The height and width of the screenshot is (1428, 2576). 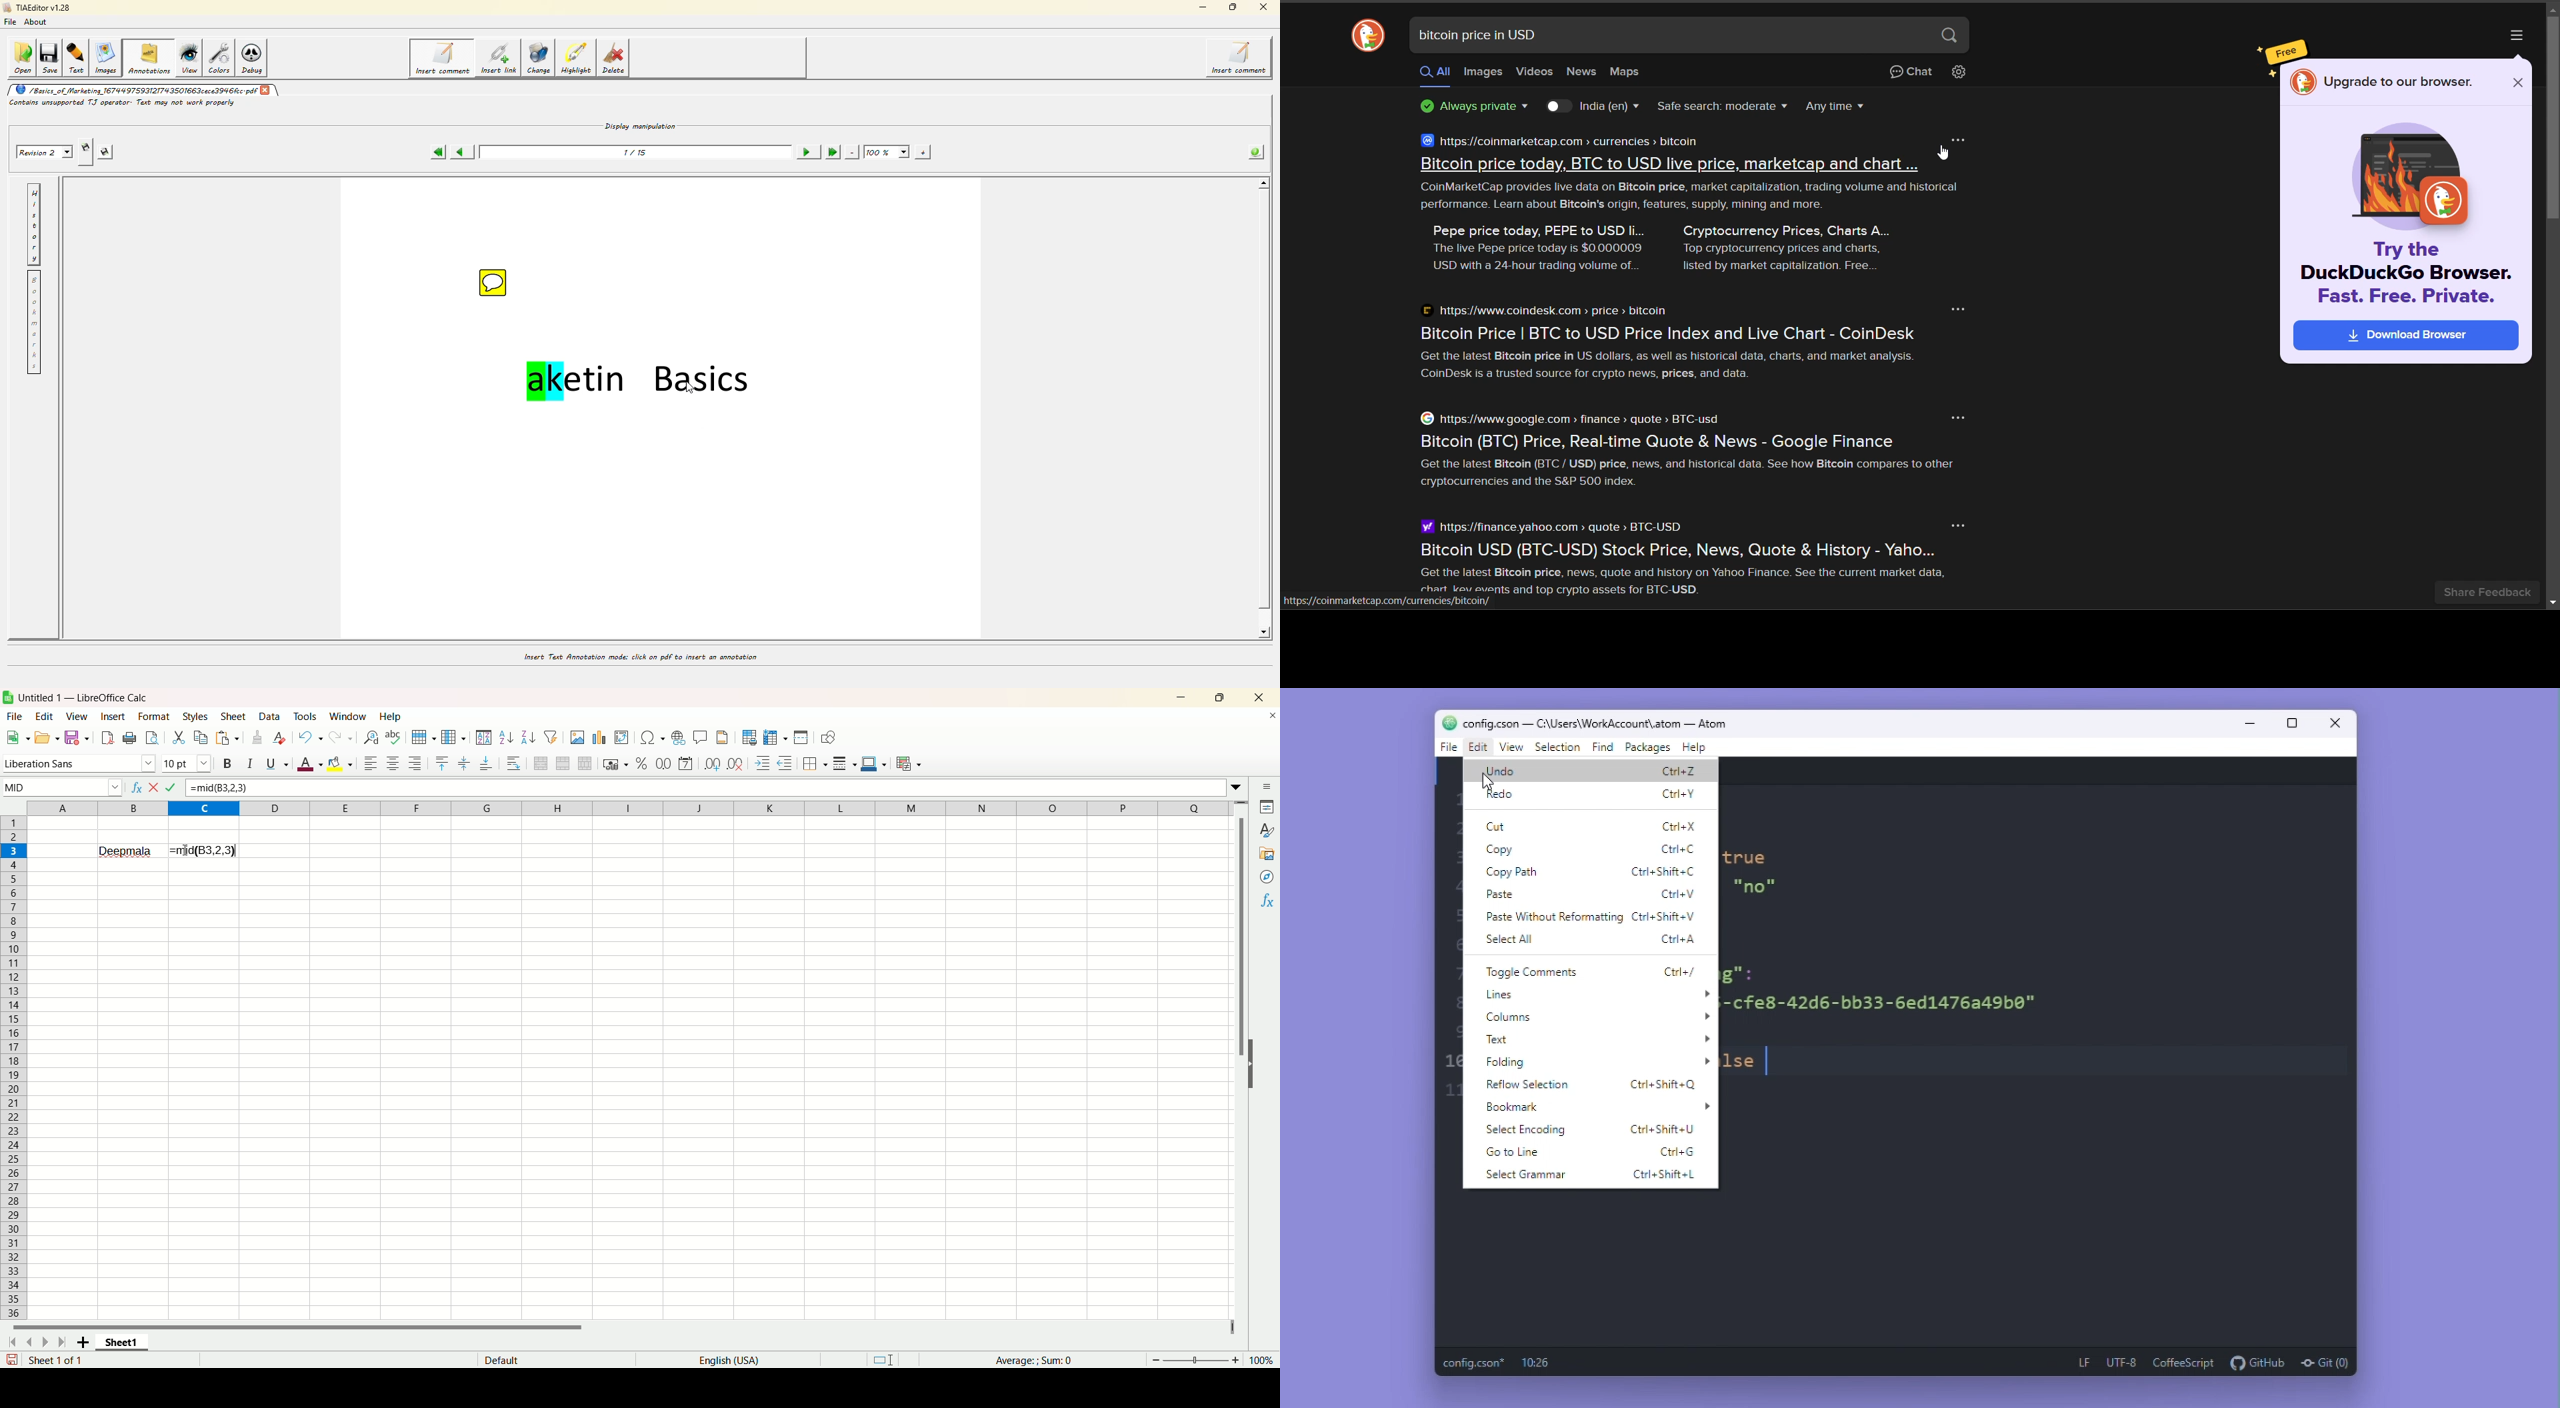 What do you see at coordinates (909, 764) in the screenshot?
I see `Conditional formatting` at bounding box center [909, 764].